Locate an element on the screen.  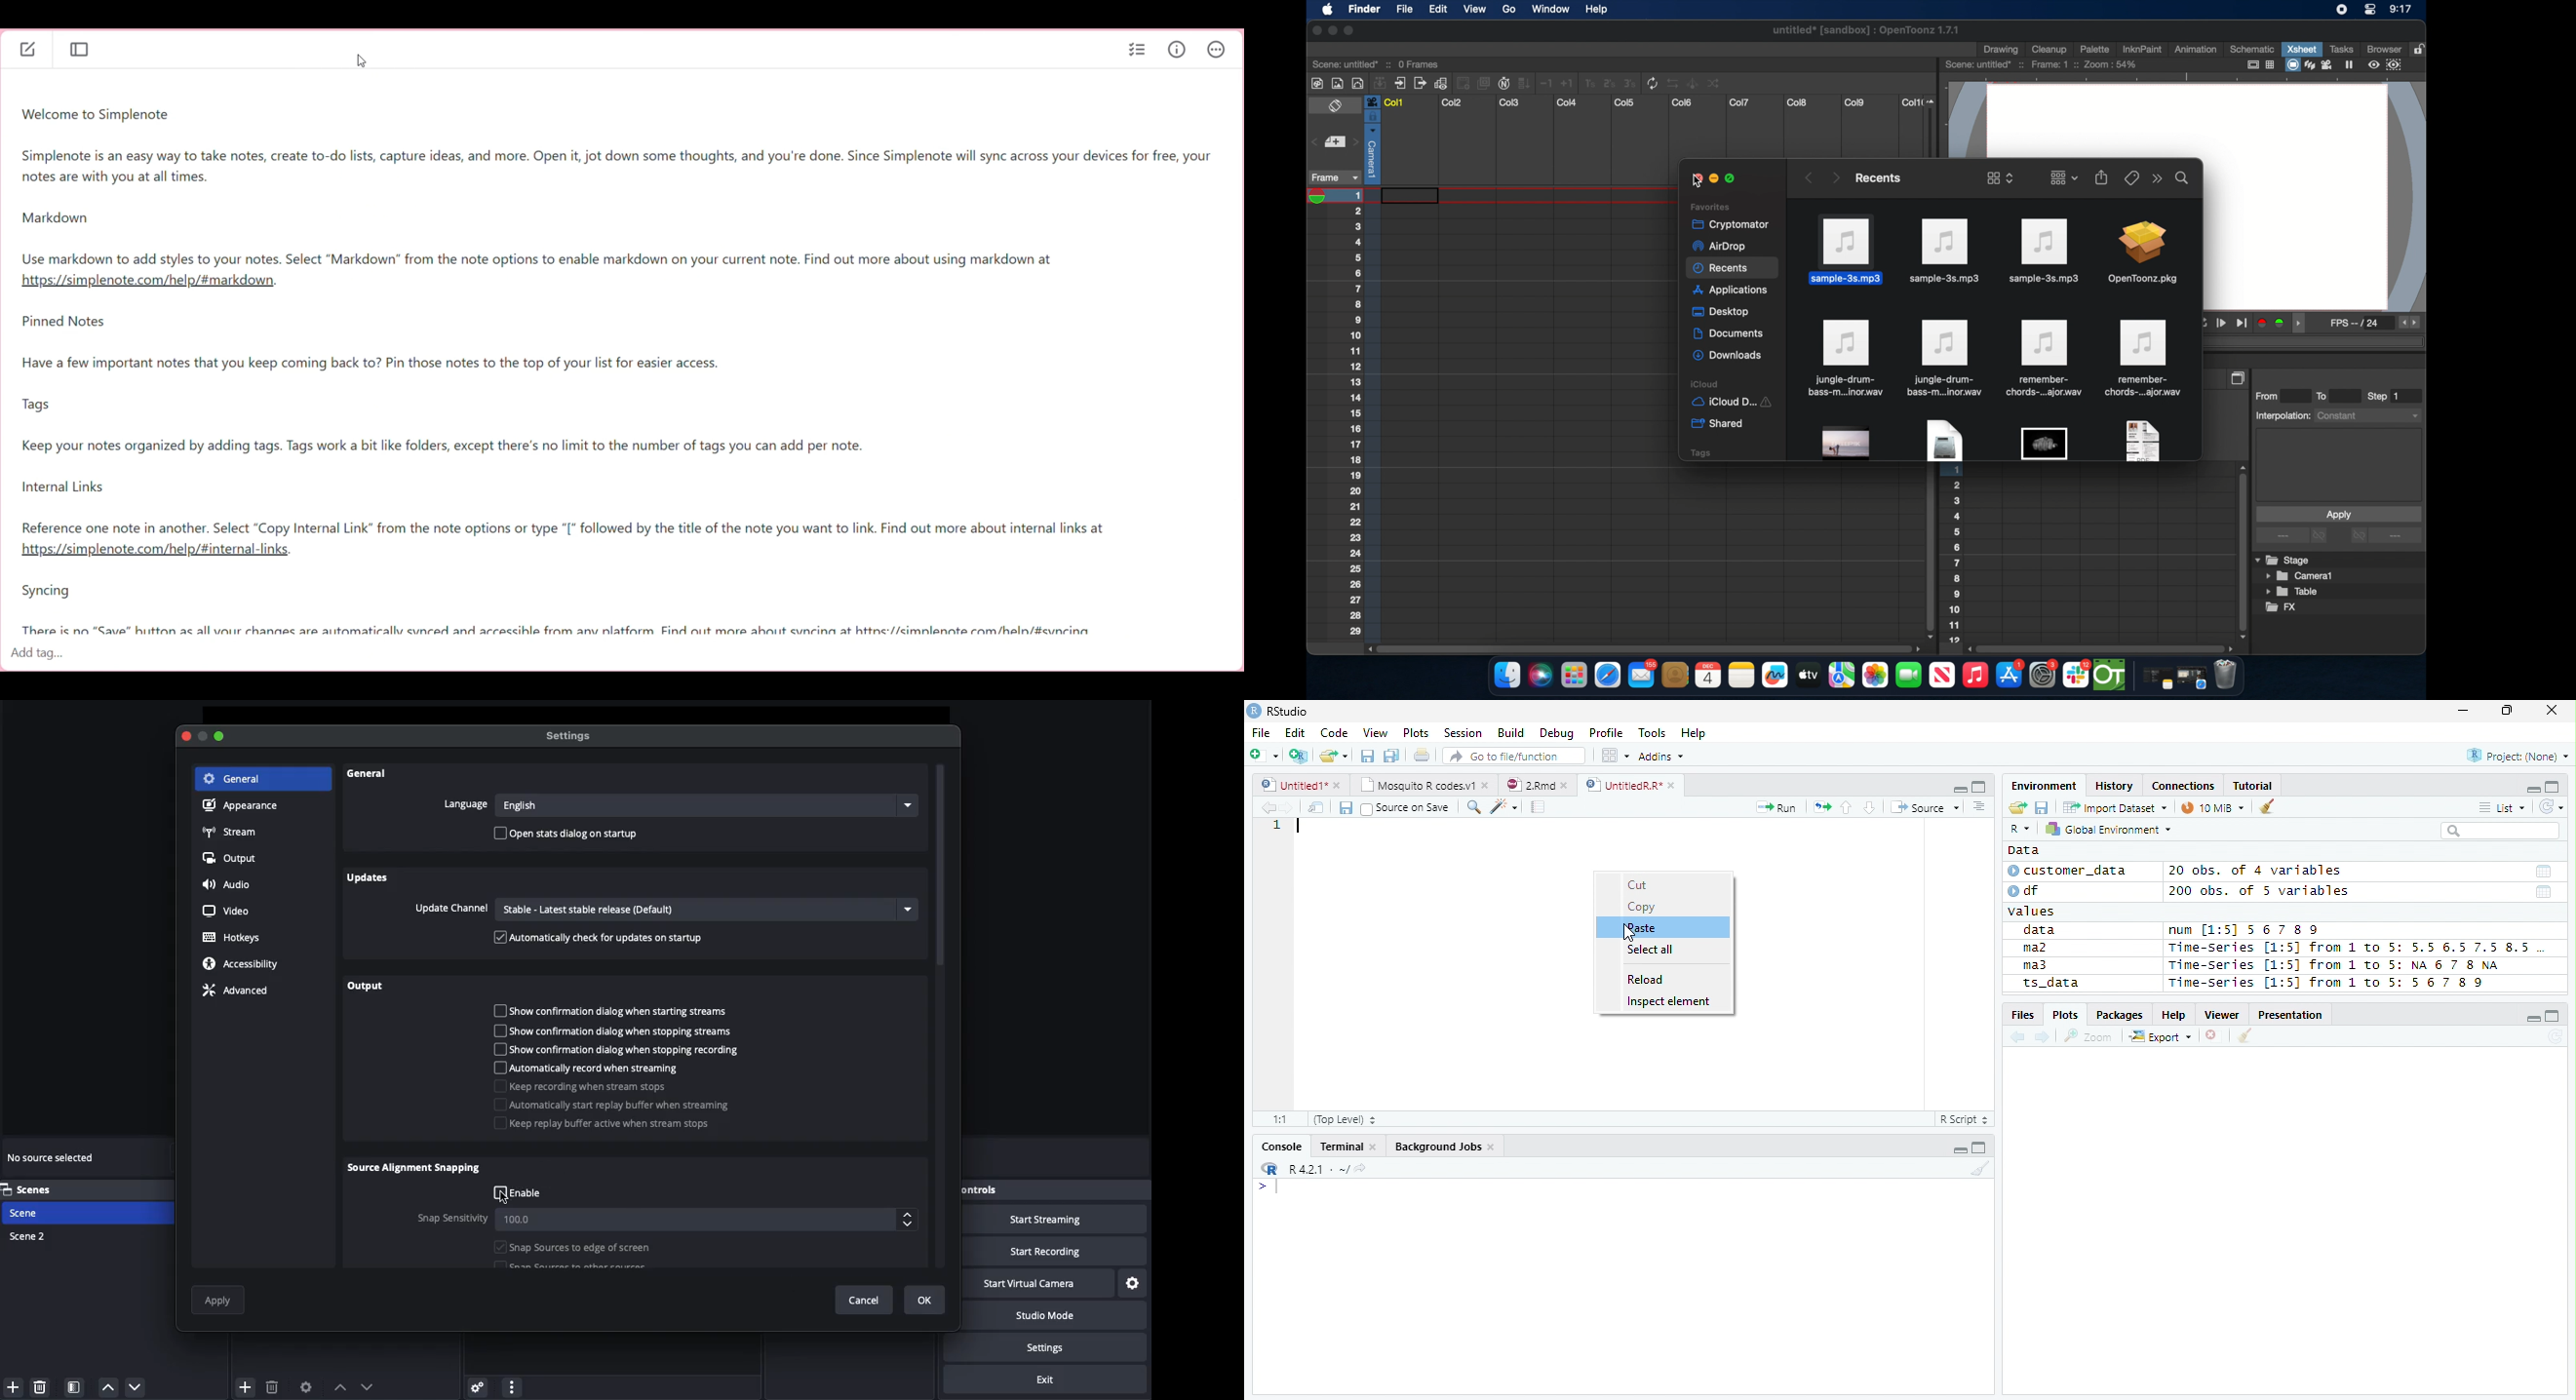
Minimize is located at coordinates (1961, 1147).